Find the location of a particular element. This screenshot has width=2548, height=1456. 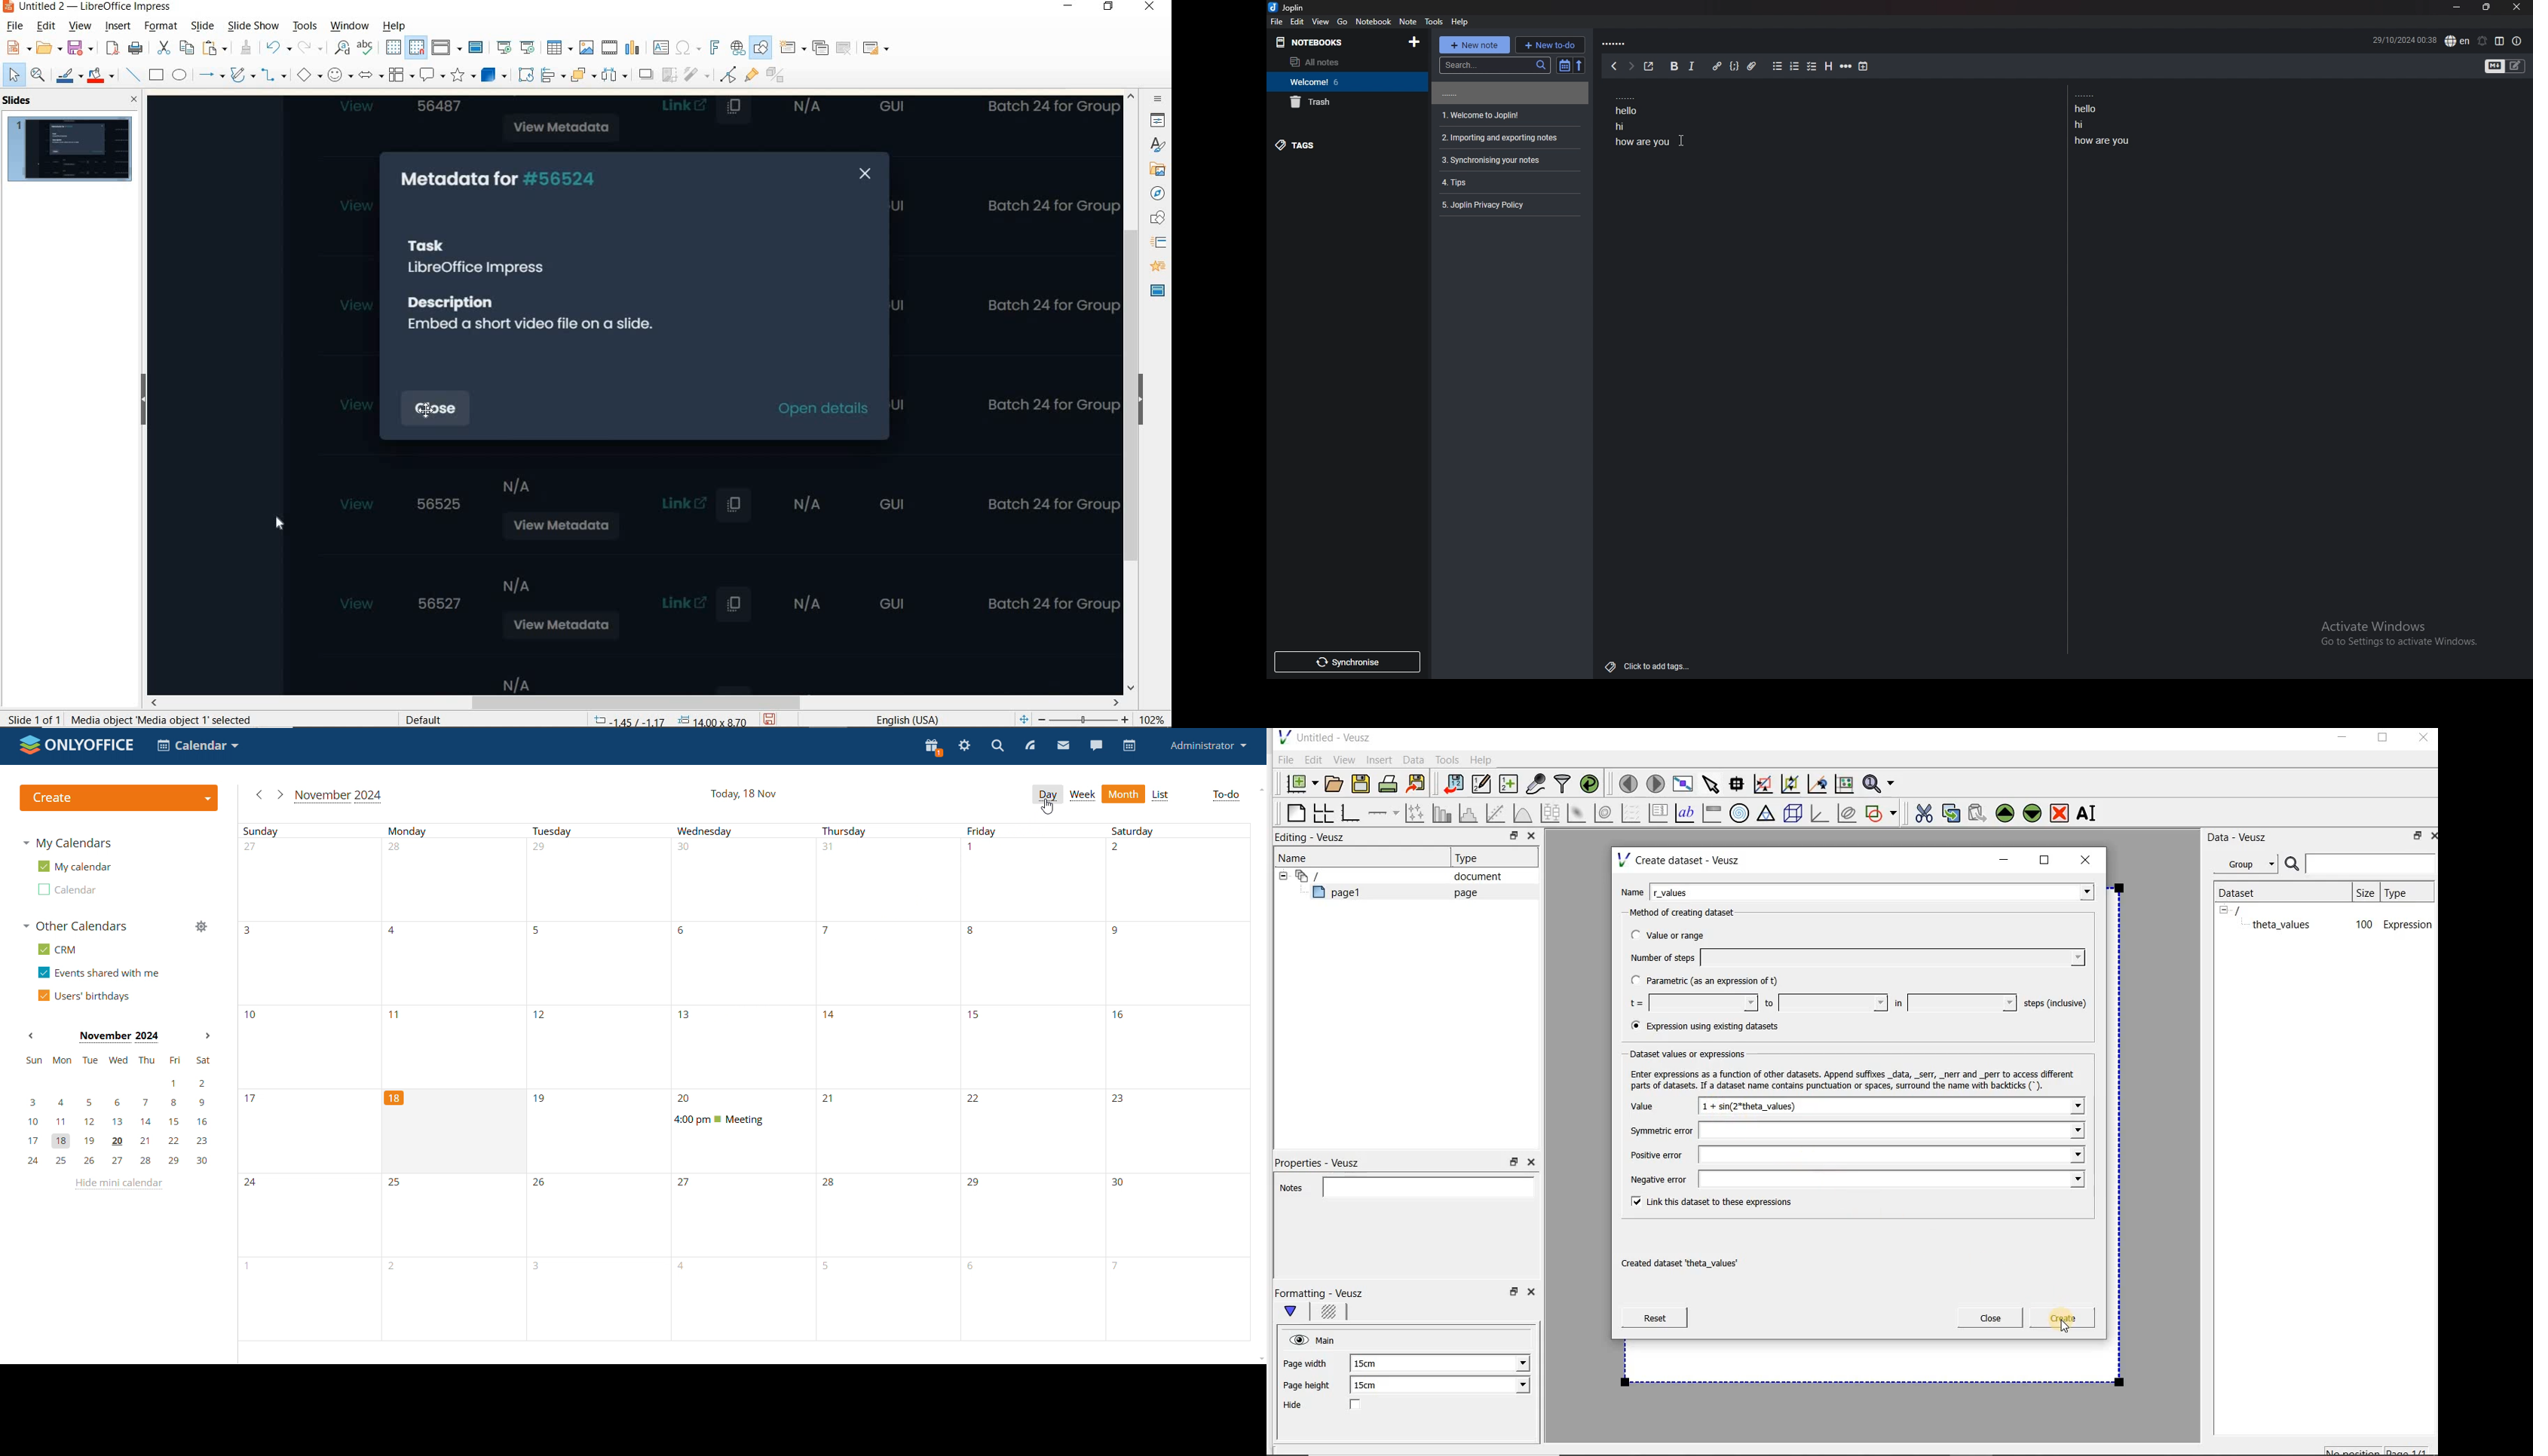

SHOW GLUEPOINT FUNCTIONS is located at coordinates (751, 77).